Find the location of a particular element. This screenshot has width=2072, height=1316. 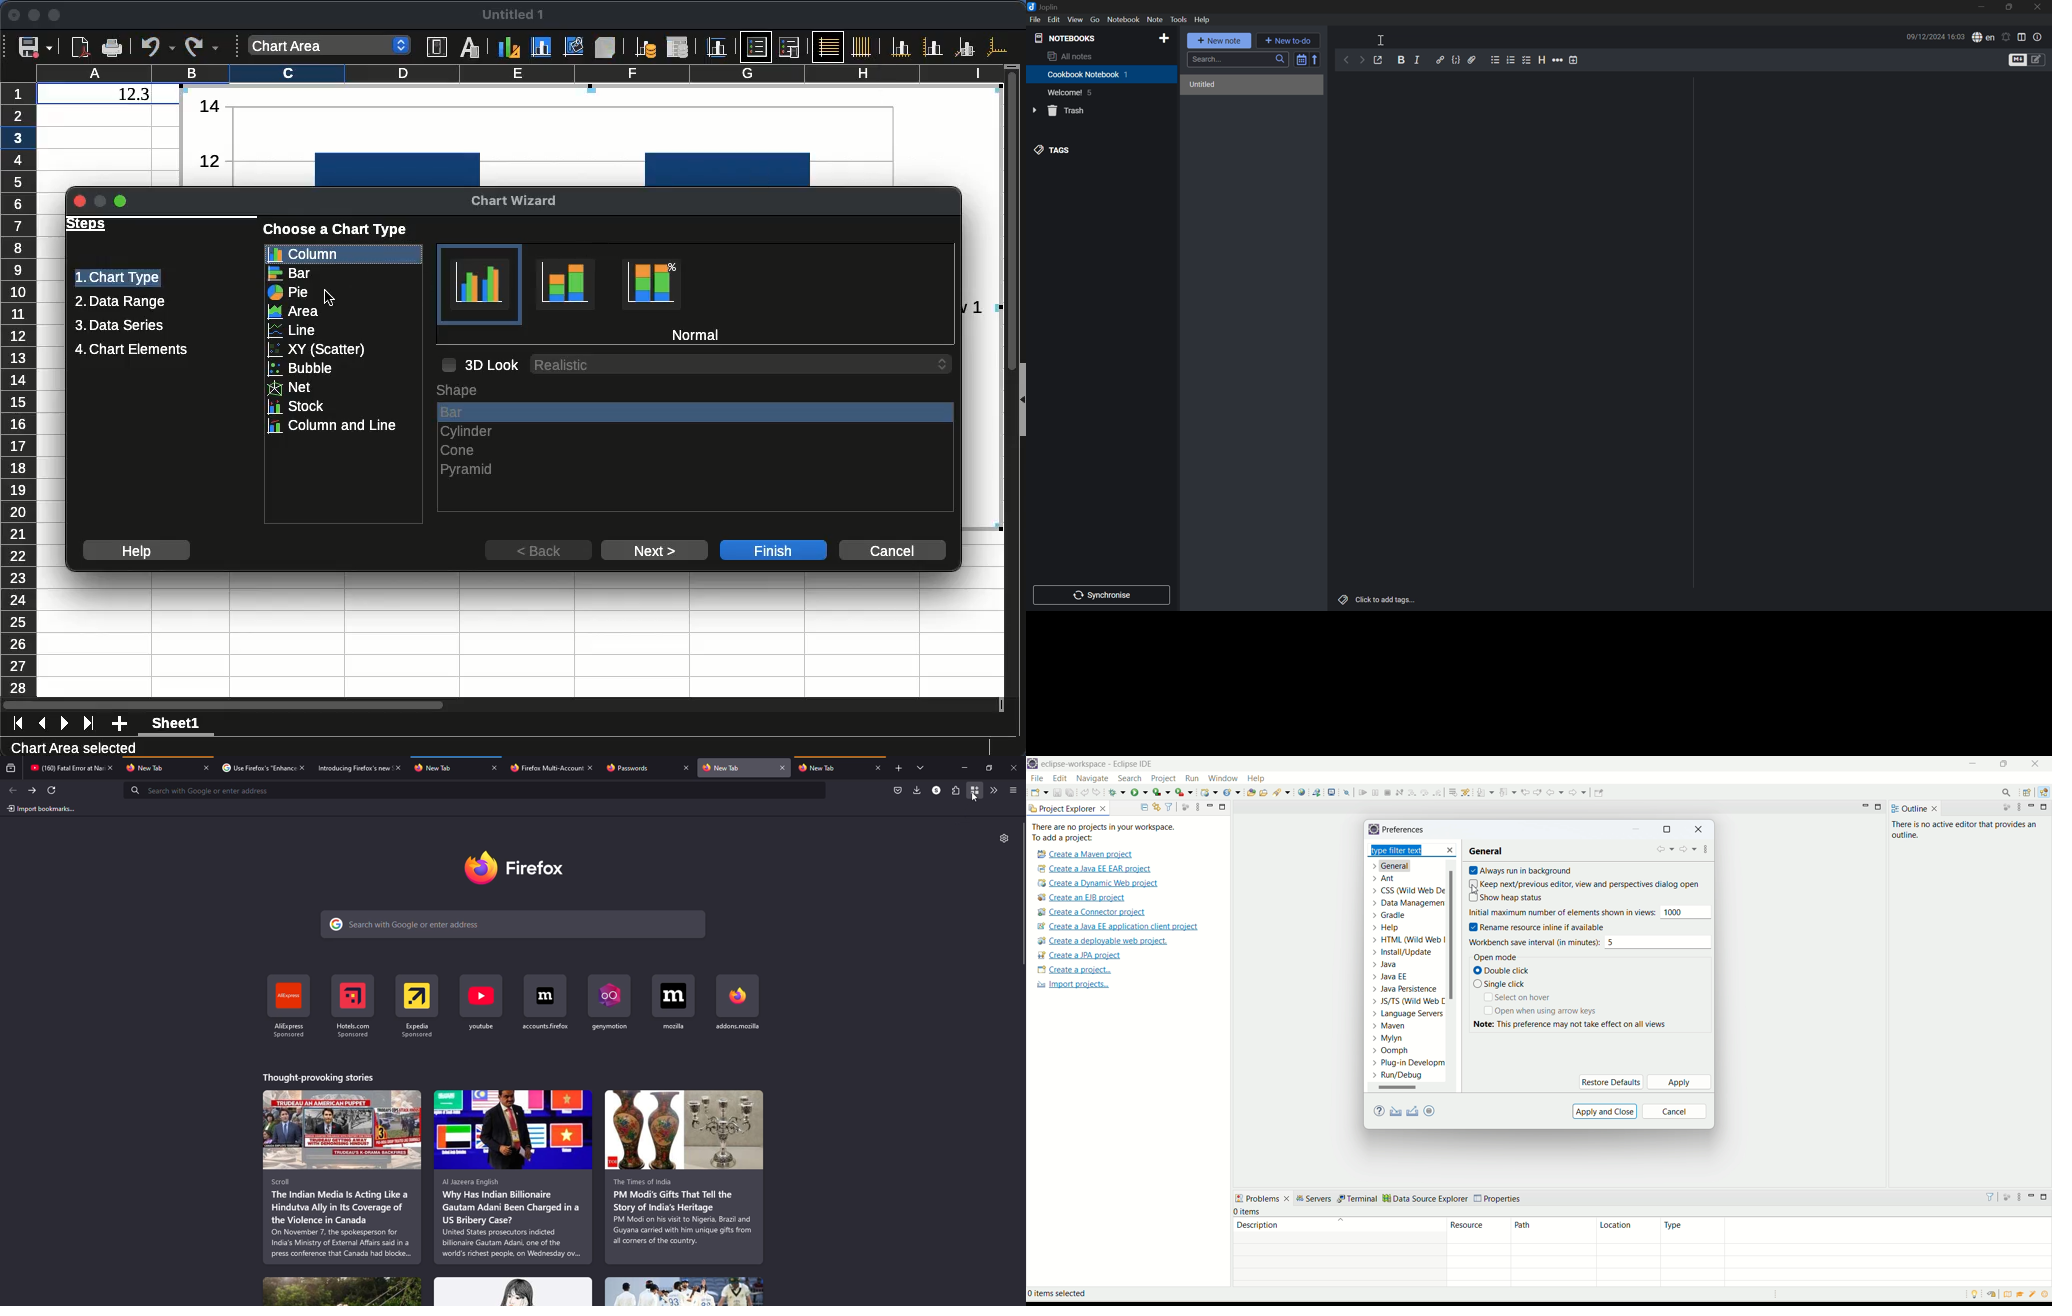

last sheet is located at coordinates (88, 724).